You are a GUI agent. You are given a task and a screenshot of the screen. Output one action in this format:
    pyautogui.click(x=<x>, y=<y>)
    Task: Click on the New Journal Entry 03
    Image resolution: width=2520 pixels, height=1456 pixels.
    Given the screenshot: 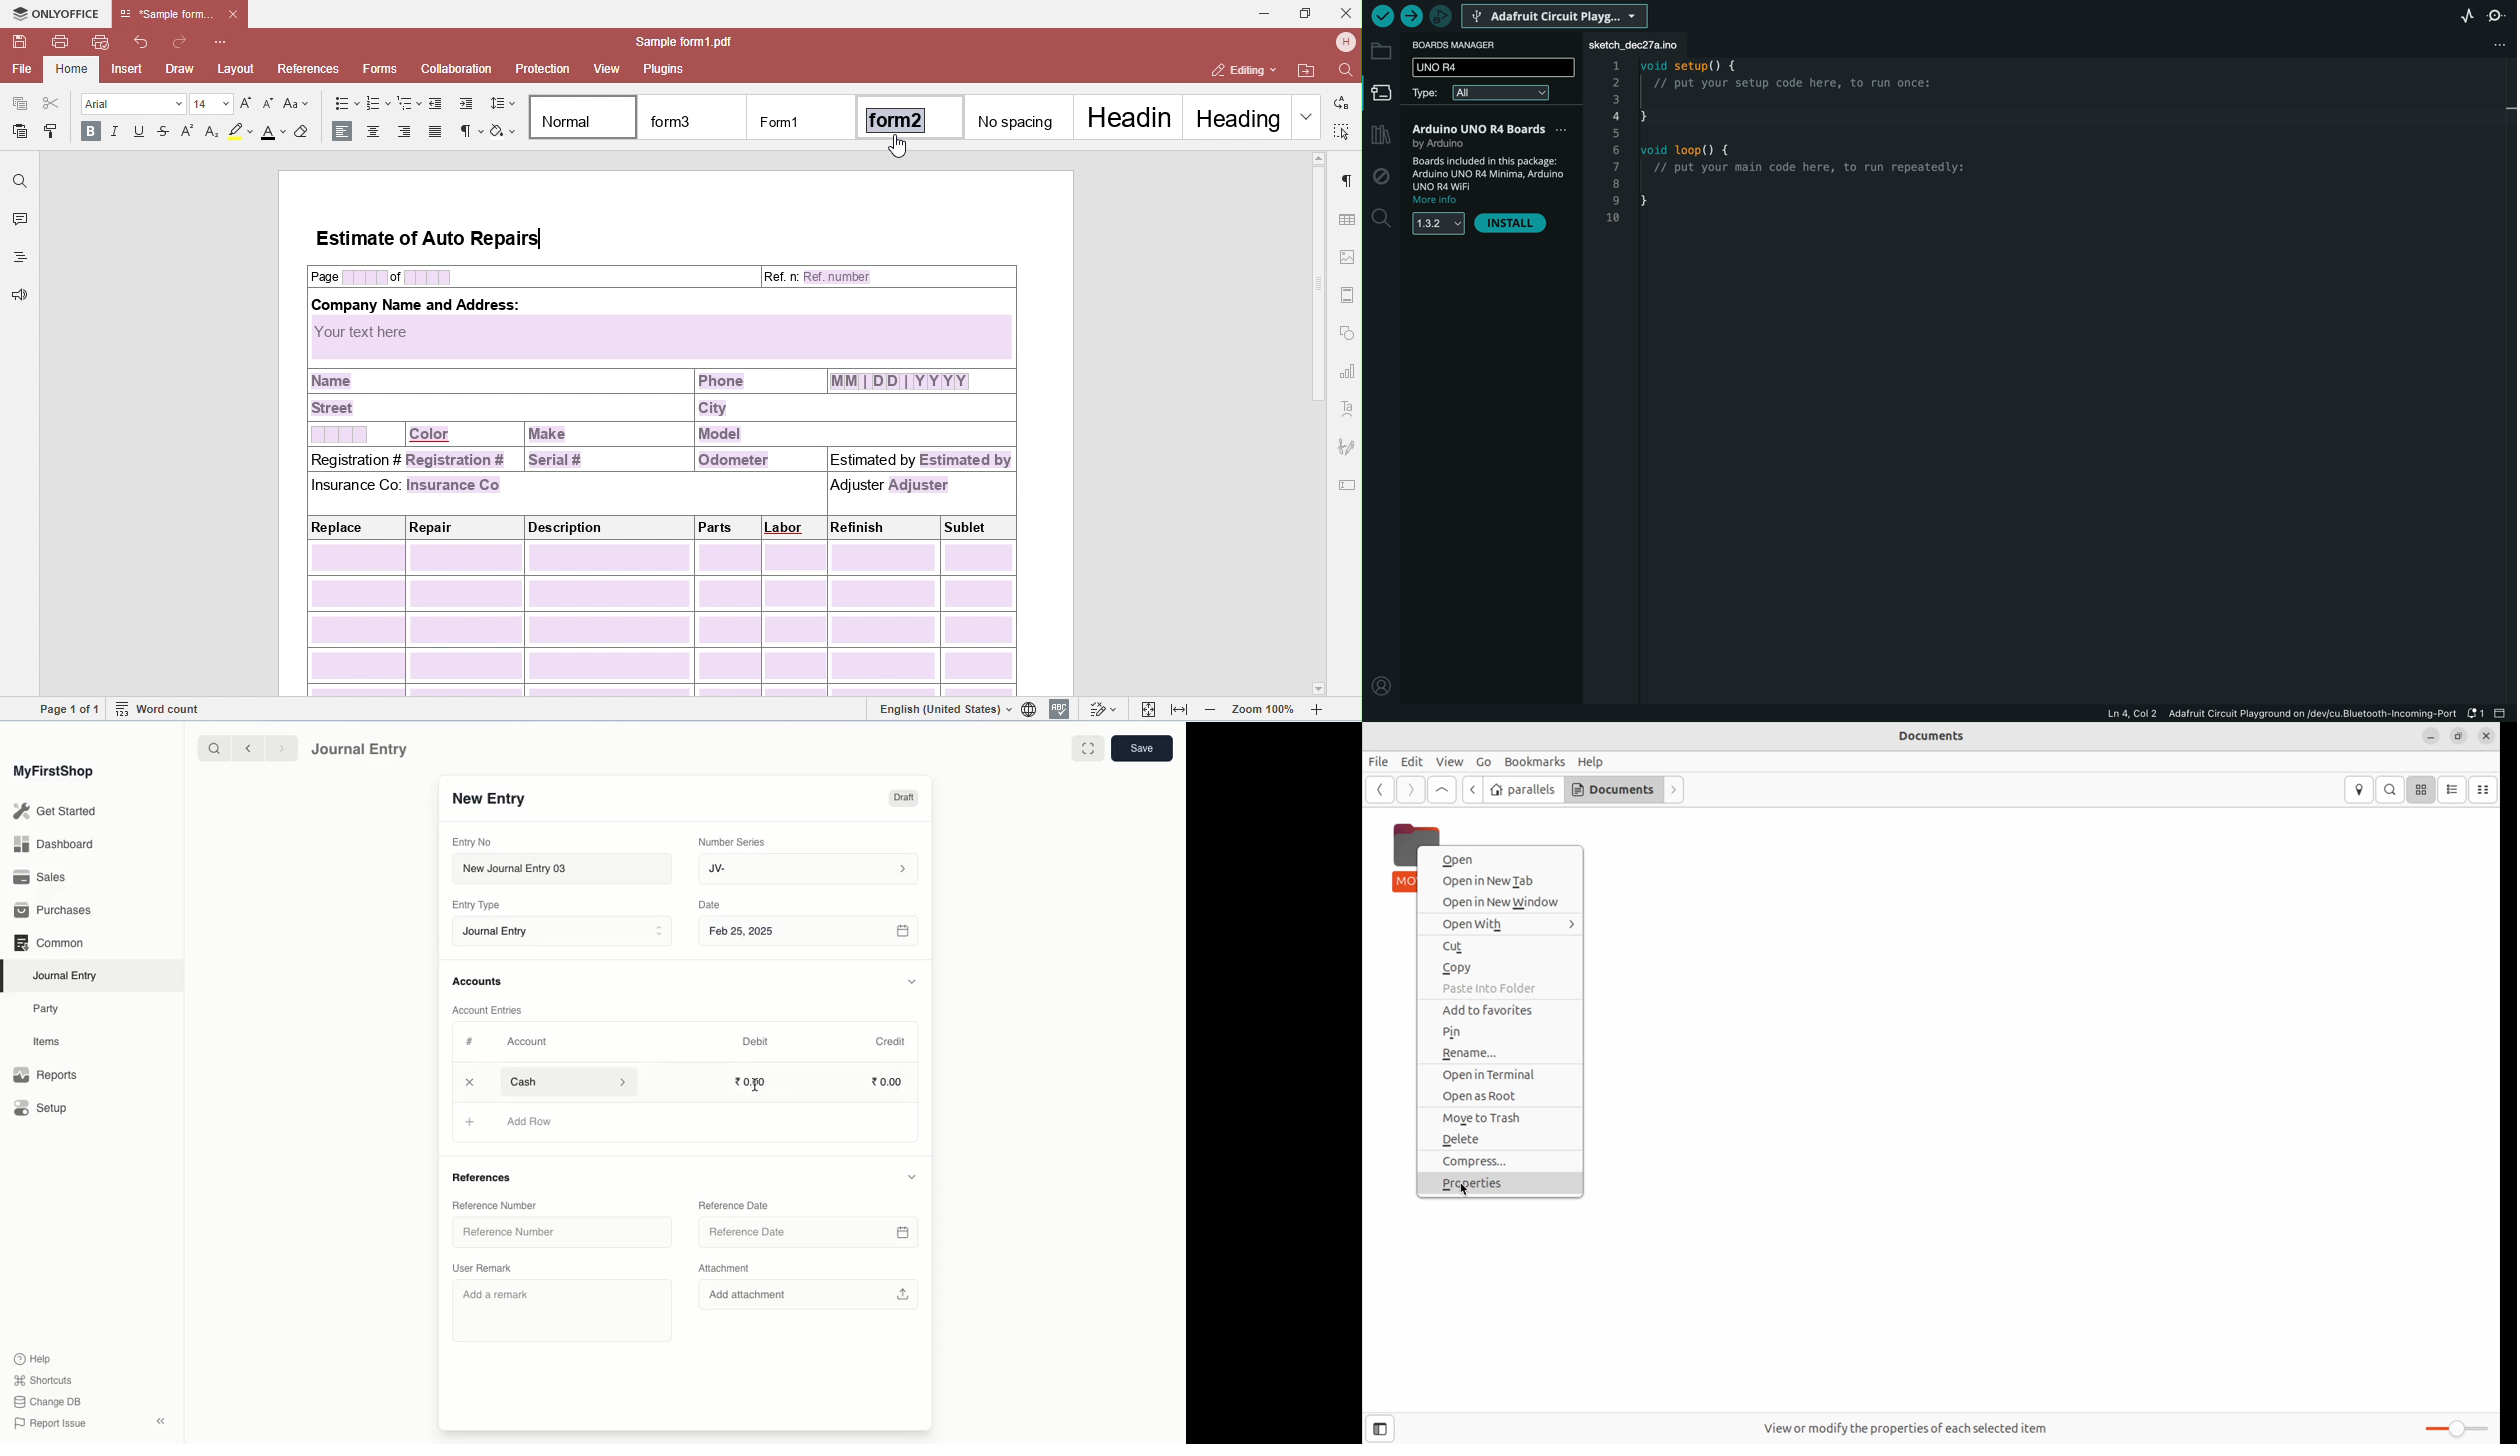 What is the action you would take?
    pyautogui.click(x=567, y=870)
    